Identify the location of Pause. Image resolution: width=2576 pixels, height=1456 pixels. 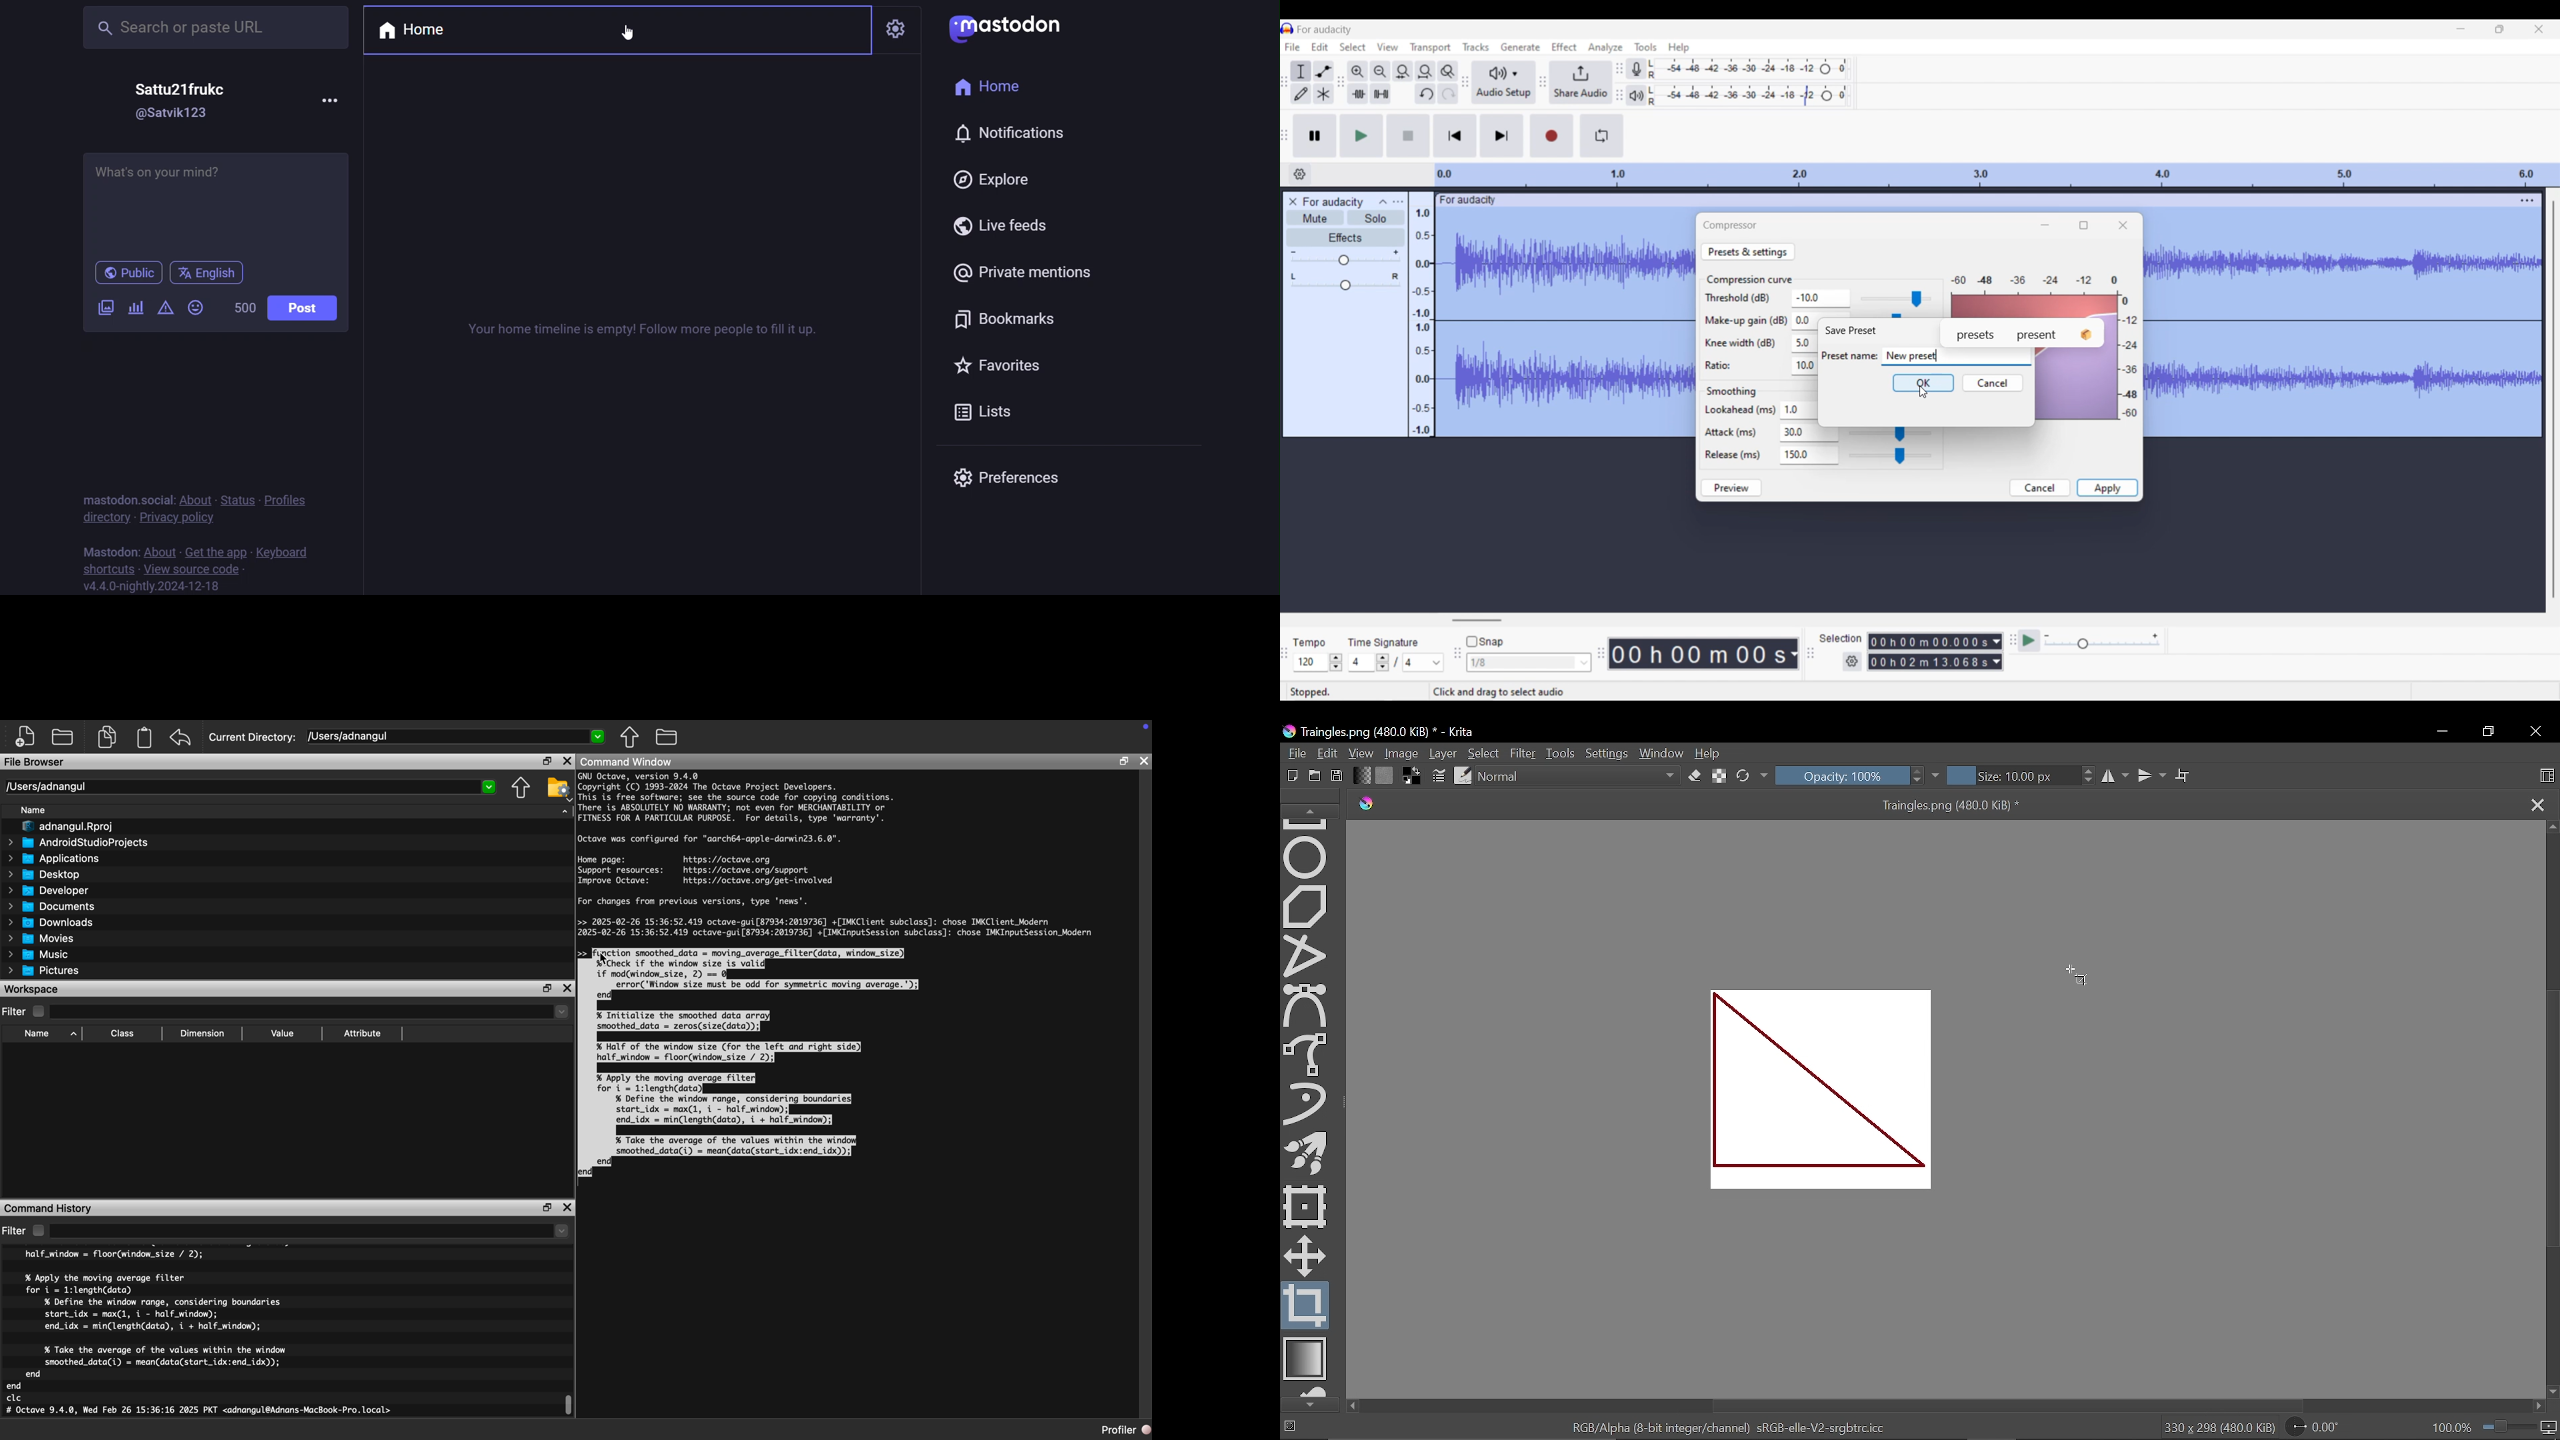
(1315, 136).